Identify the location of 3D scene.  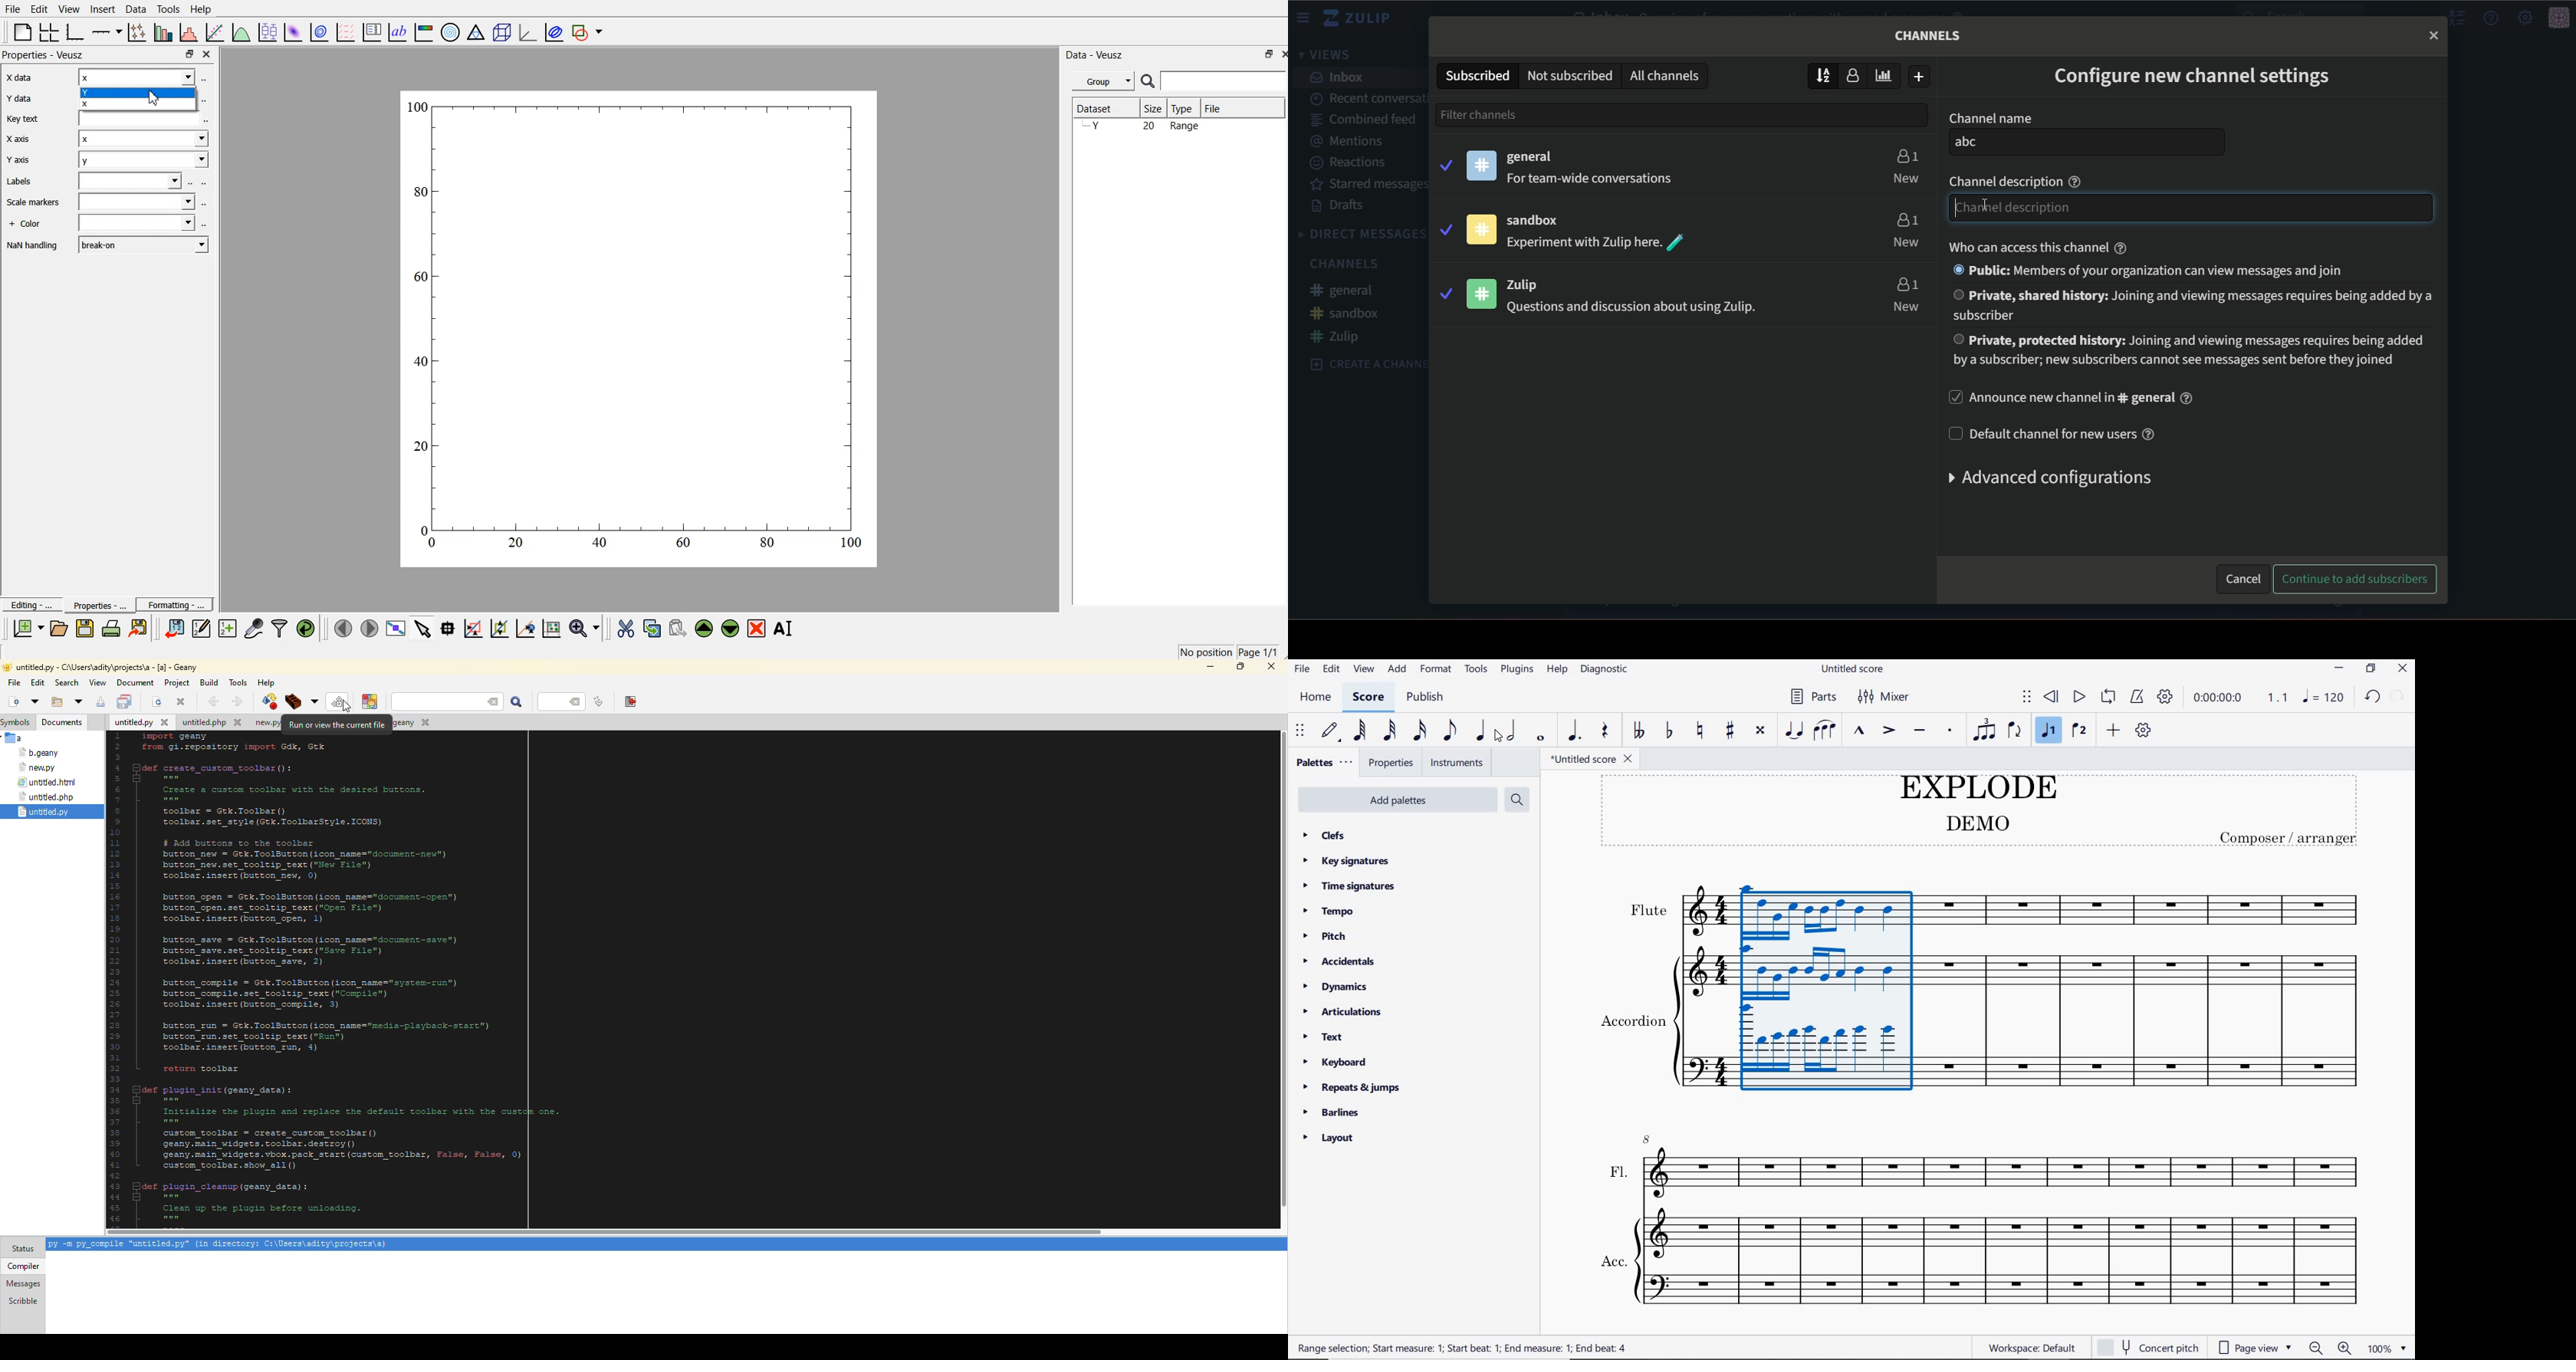
(501, 31).